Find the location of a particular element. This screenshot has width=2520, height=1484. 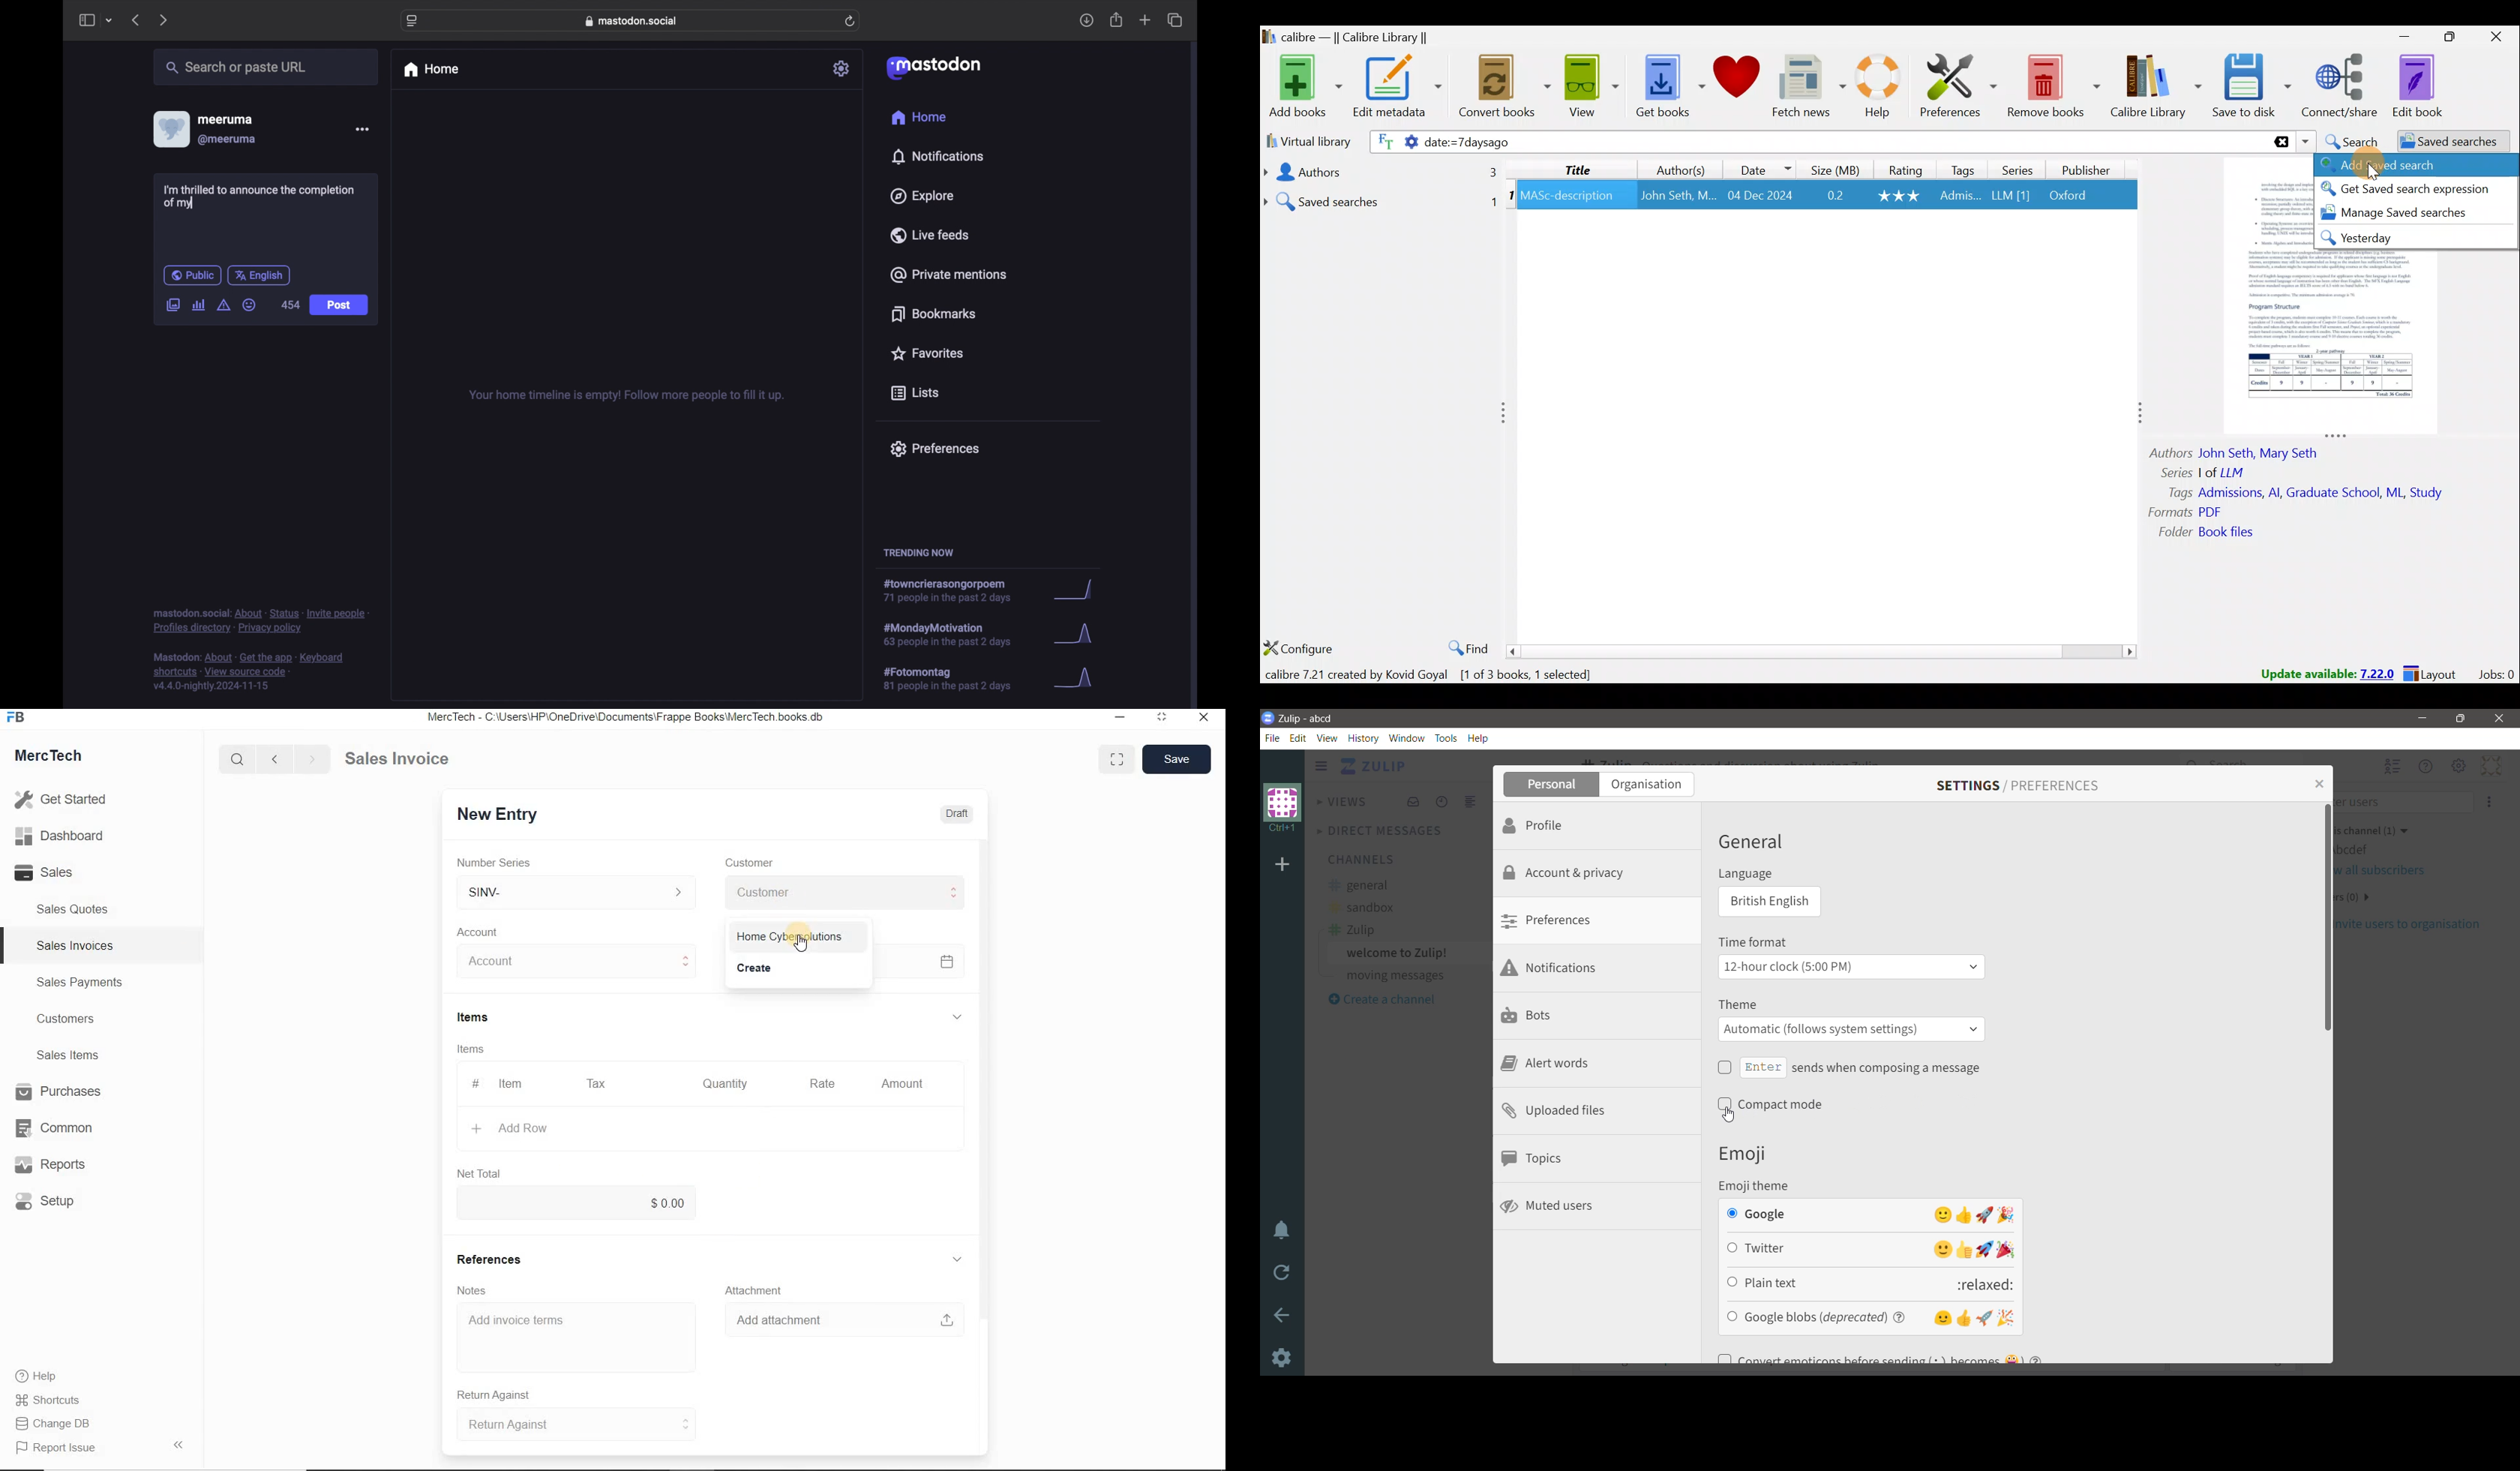

Fetch news is located at coordinates (1809, 87).